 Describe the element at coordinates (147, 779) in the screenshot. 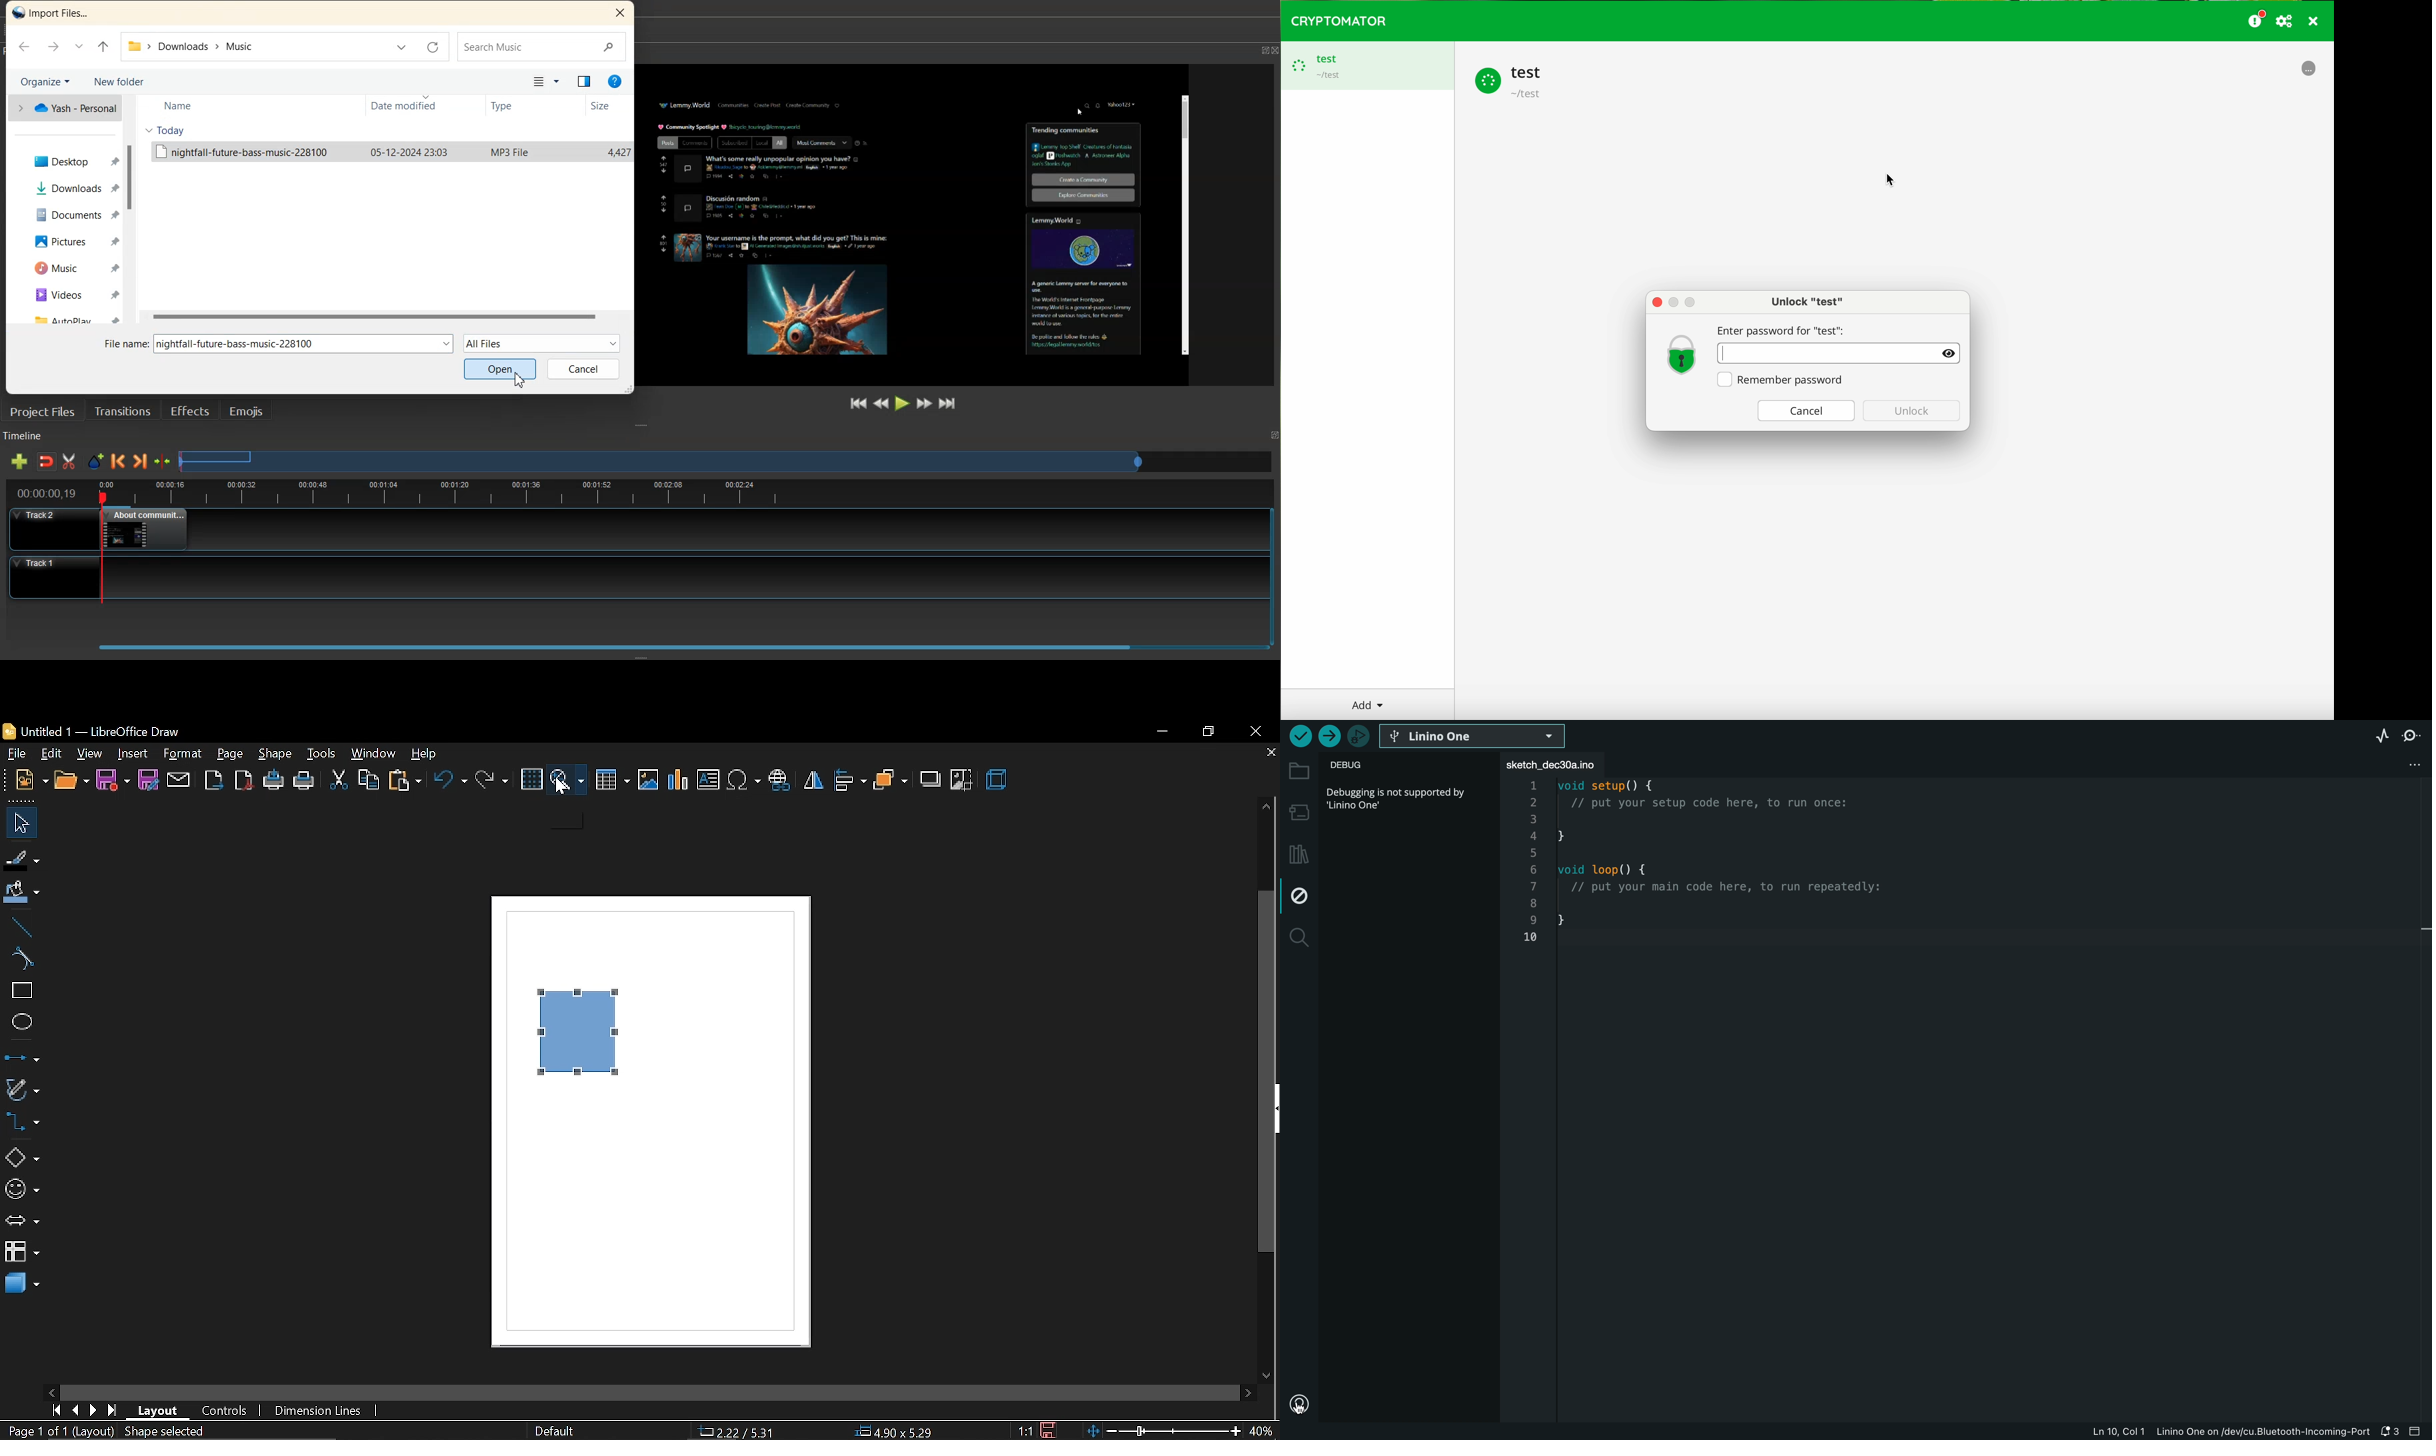

I see `save as` at that location.